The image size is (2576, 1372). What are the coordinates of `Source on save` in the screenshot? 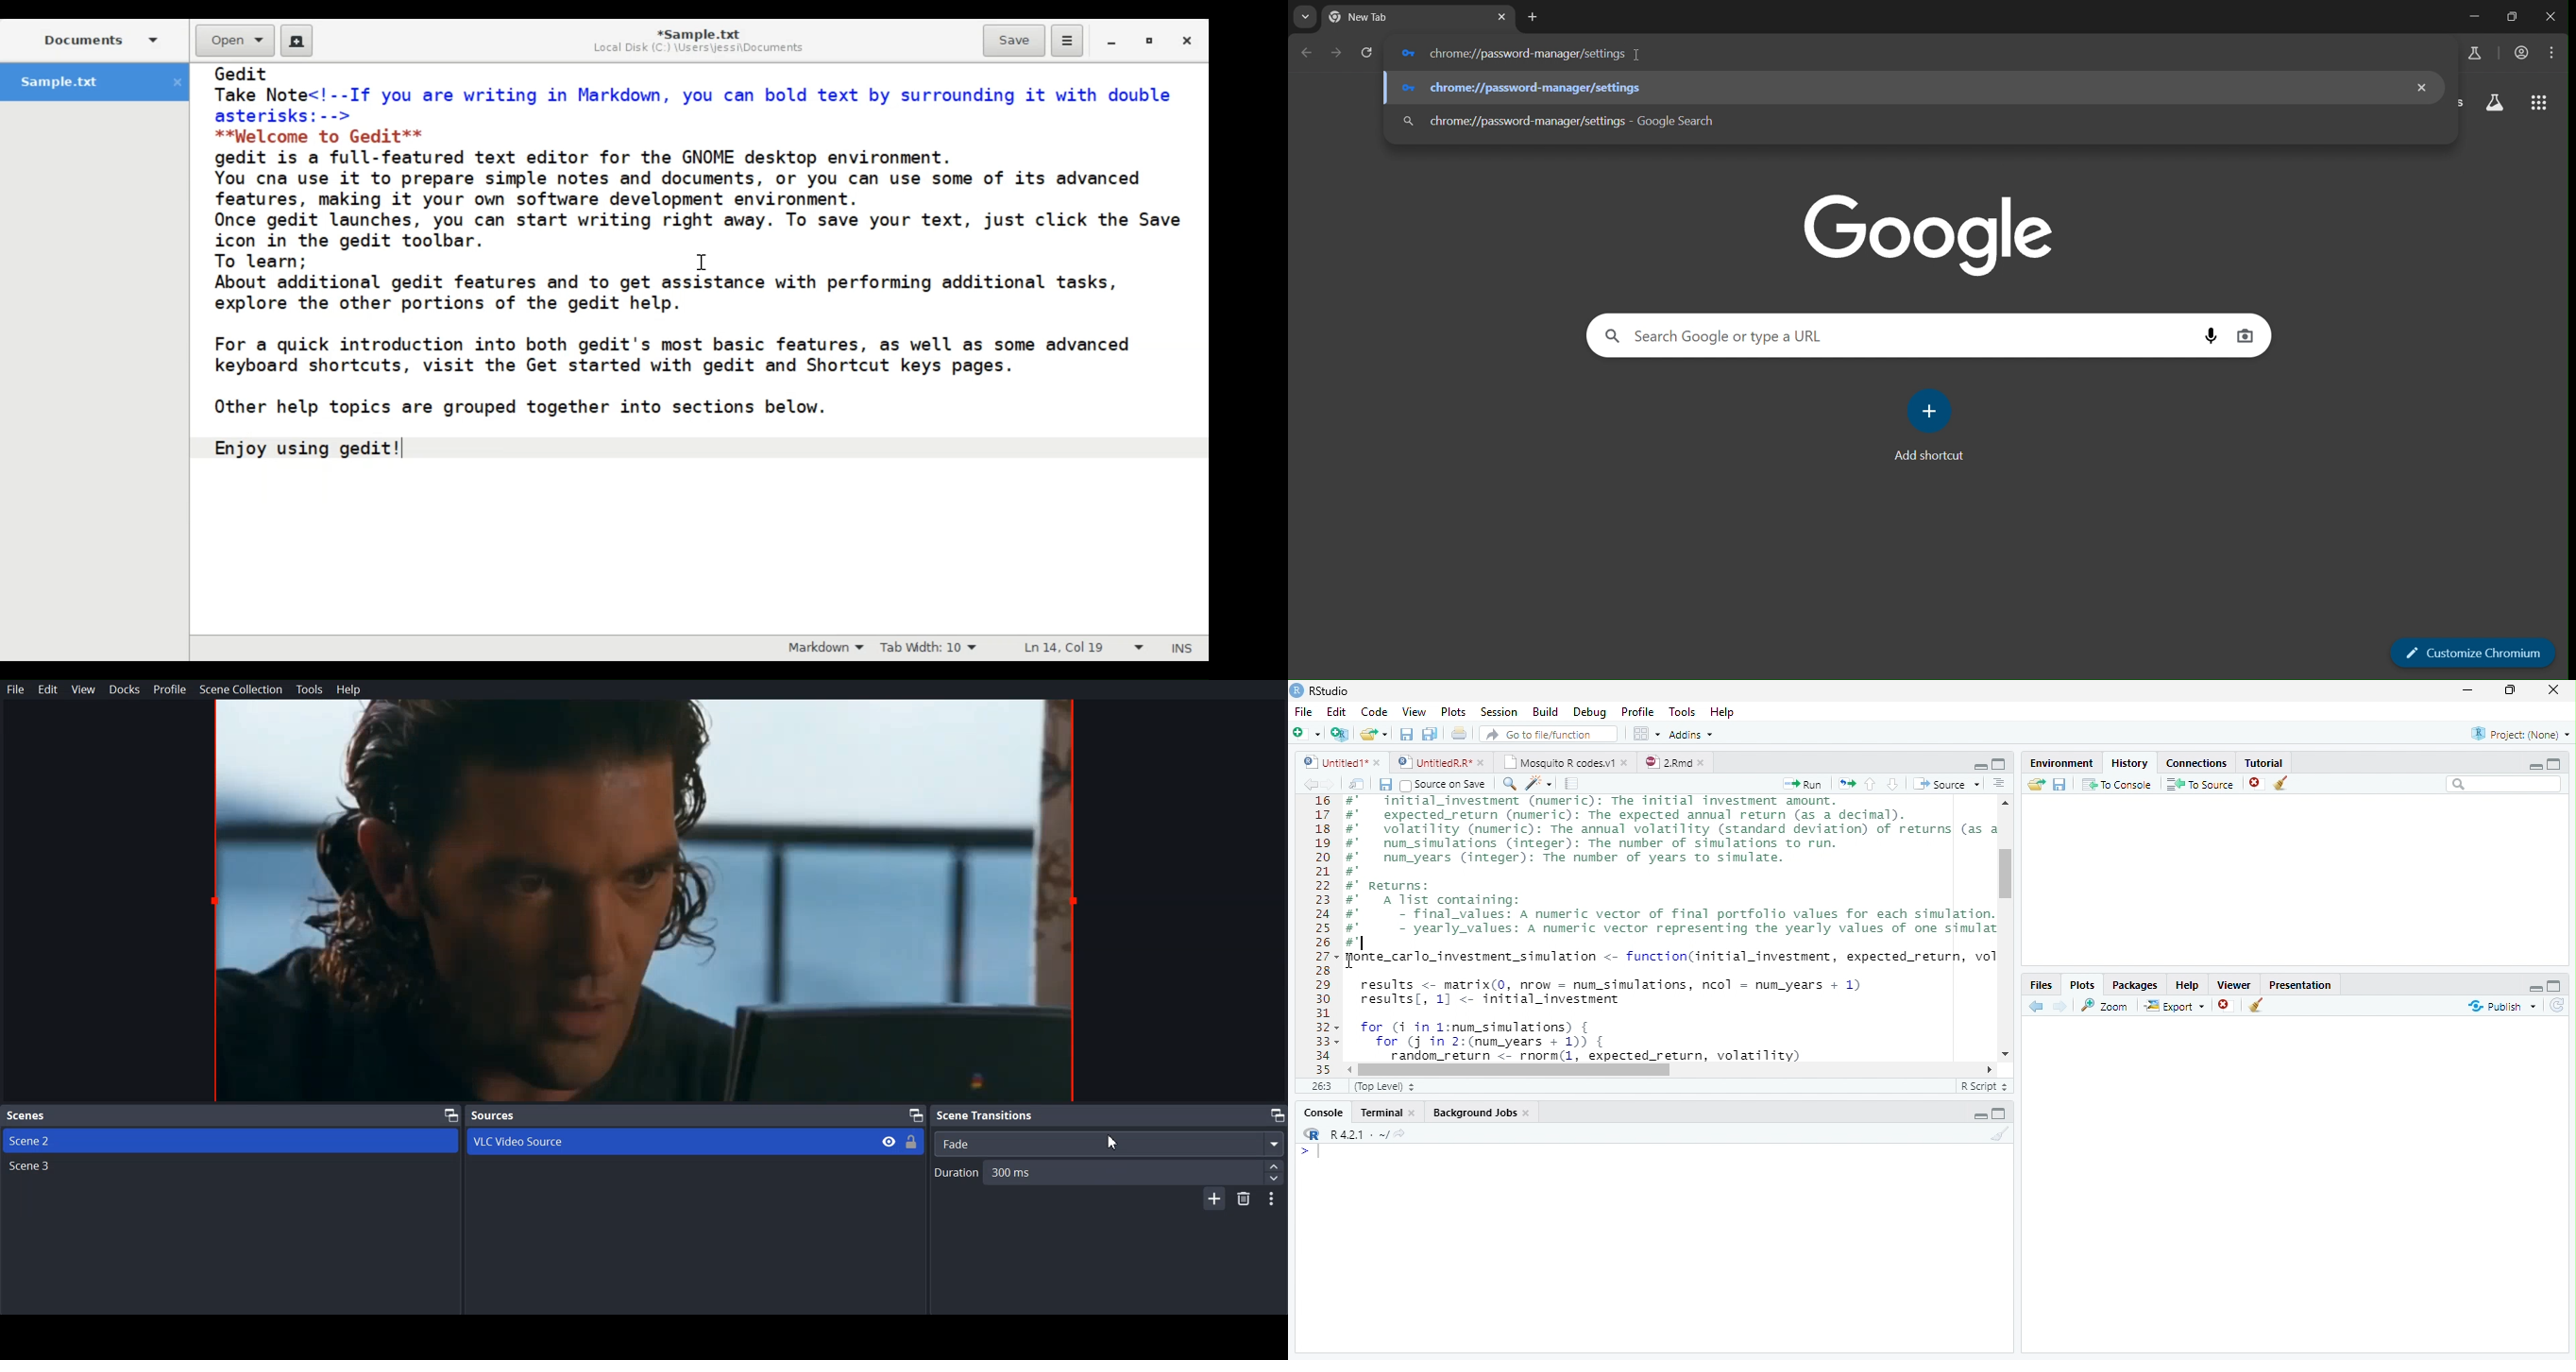 It's located at (1445, 785).